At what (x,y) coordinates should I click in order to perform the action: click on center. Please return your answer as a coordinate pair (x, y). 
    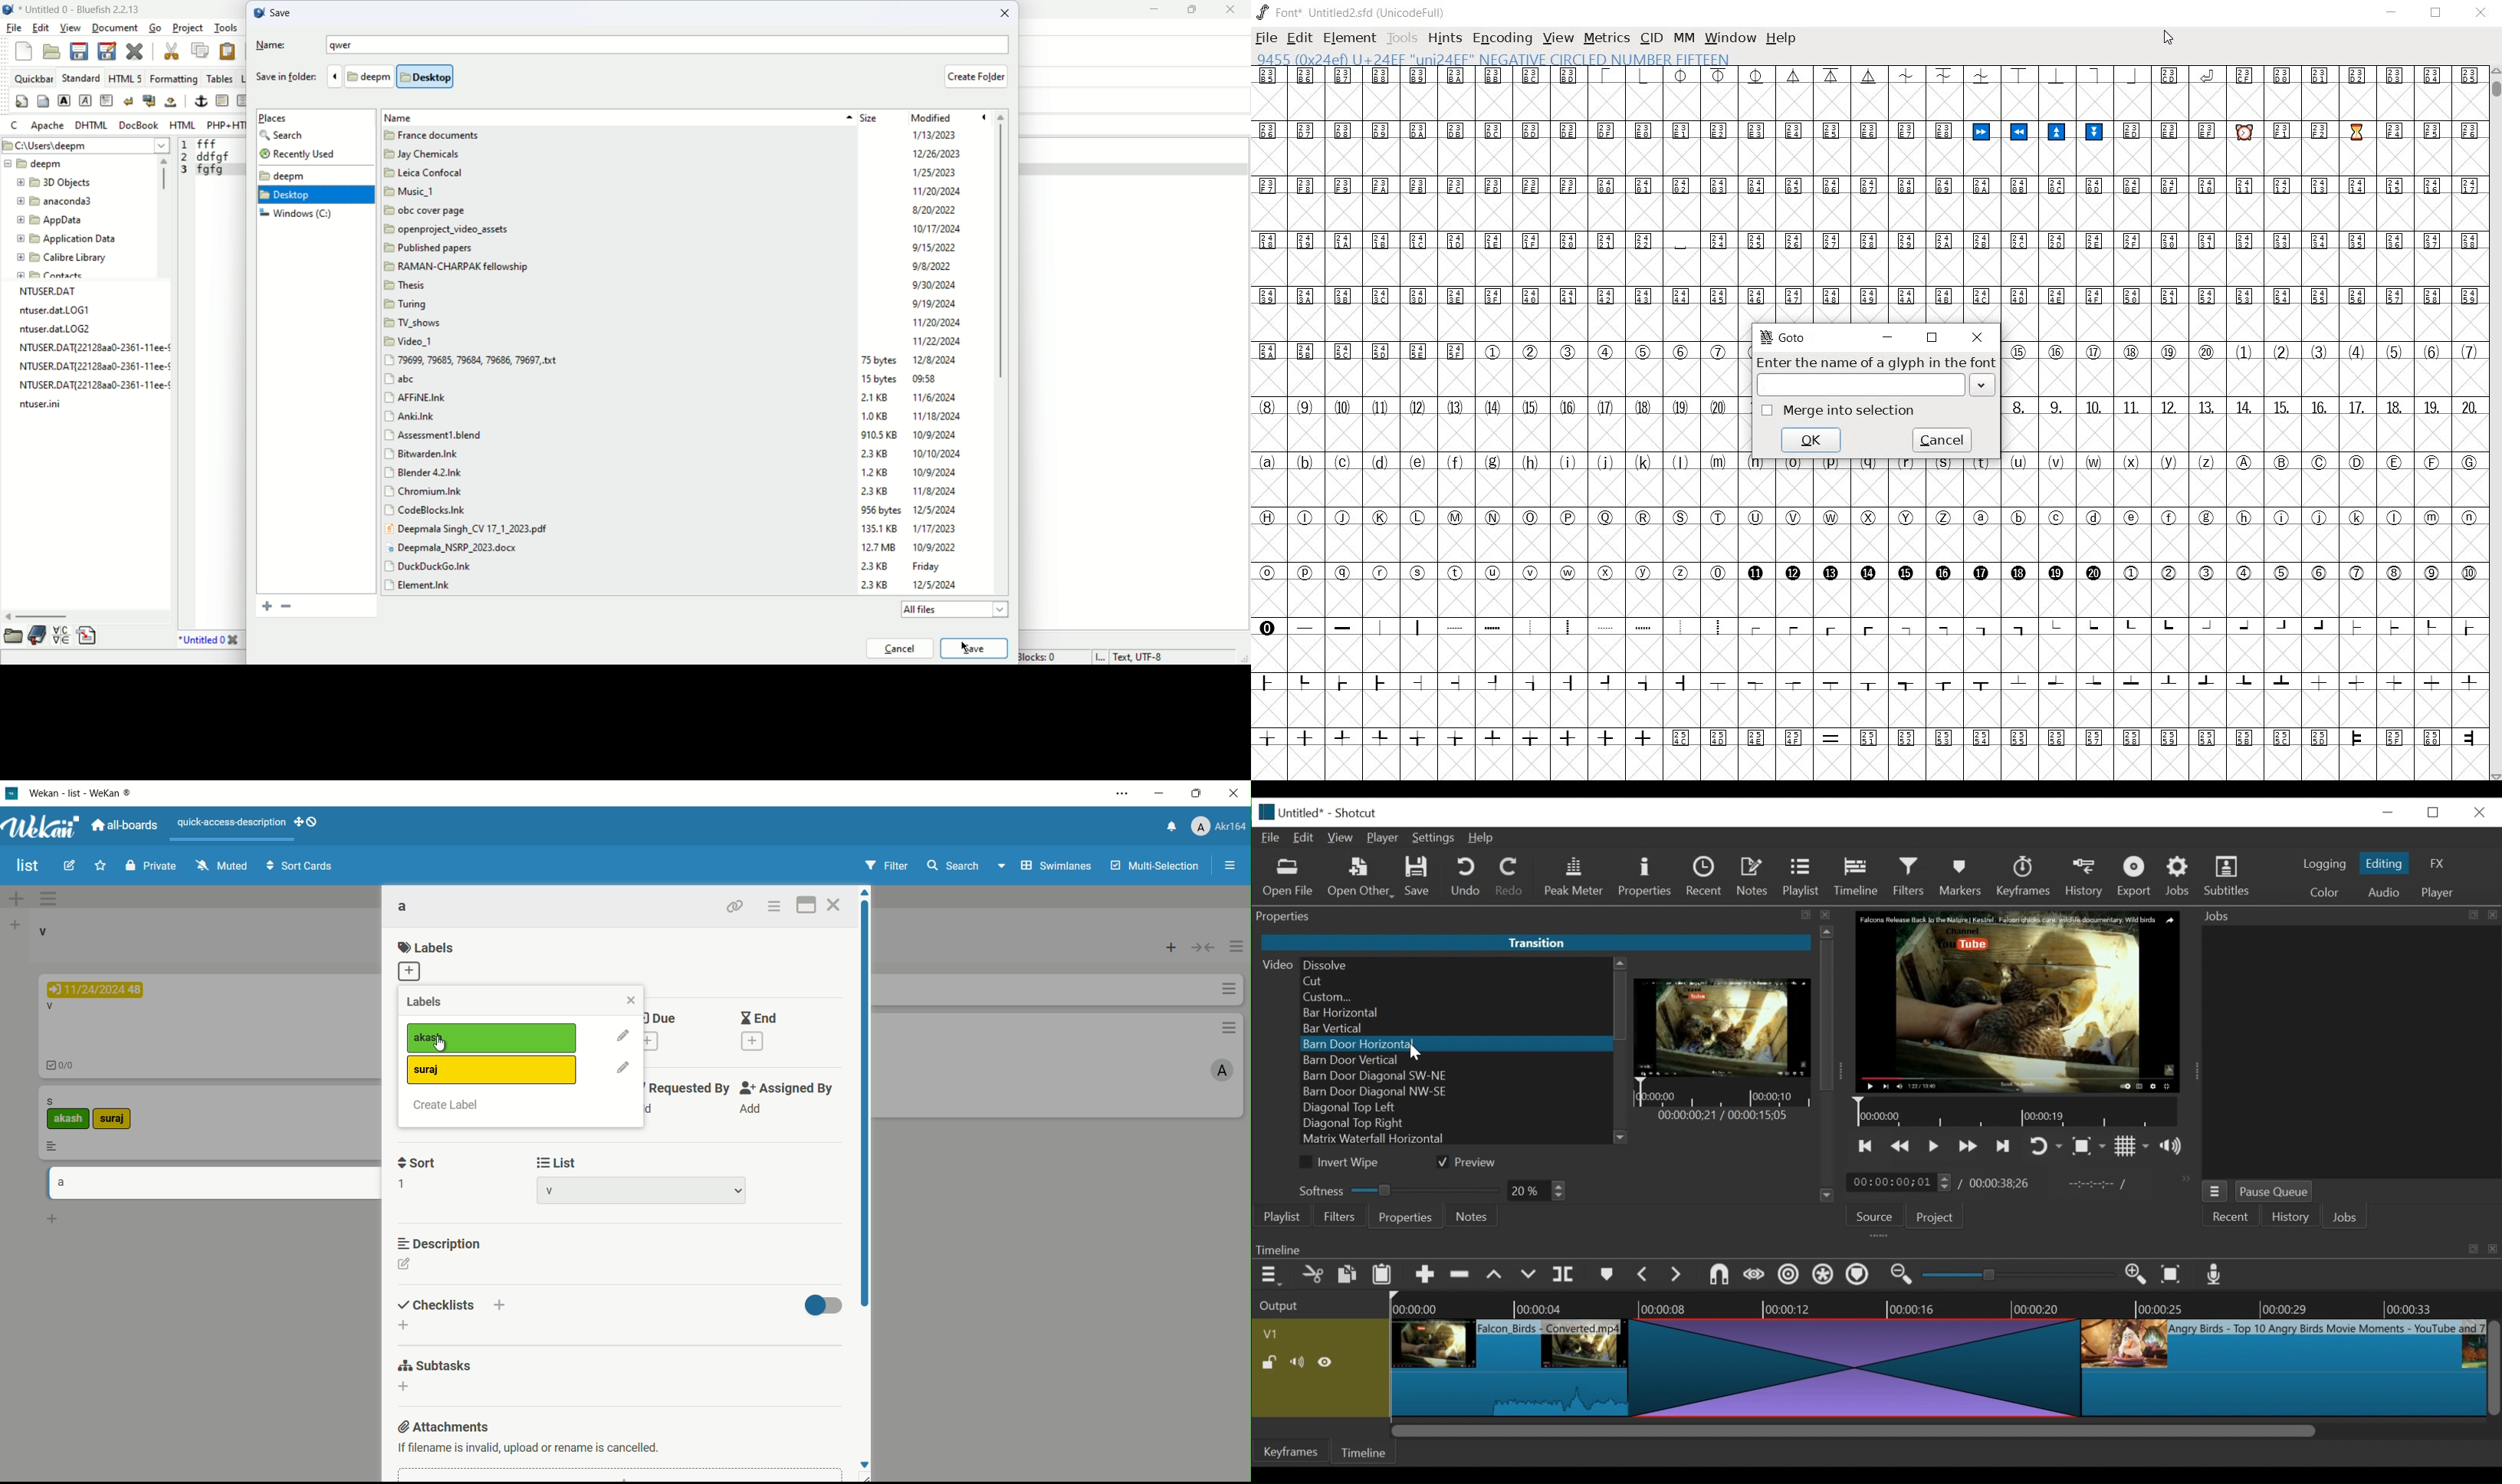
    Looking at the image, I should click on (243, 101).